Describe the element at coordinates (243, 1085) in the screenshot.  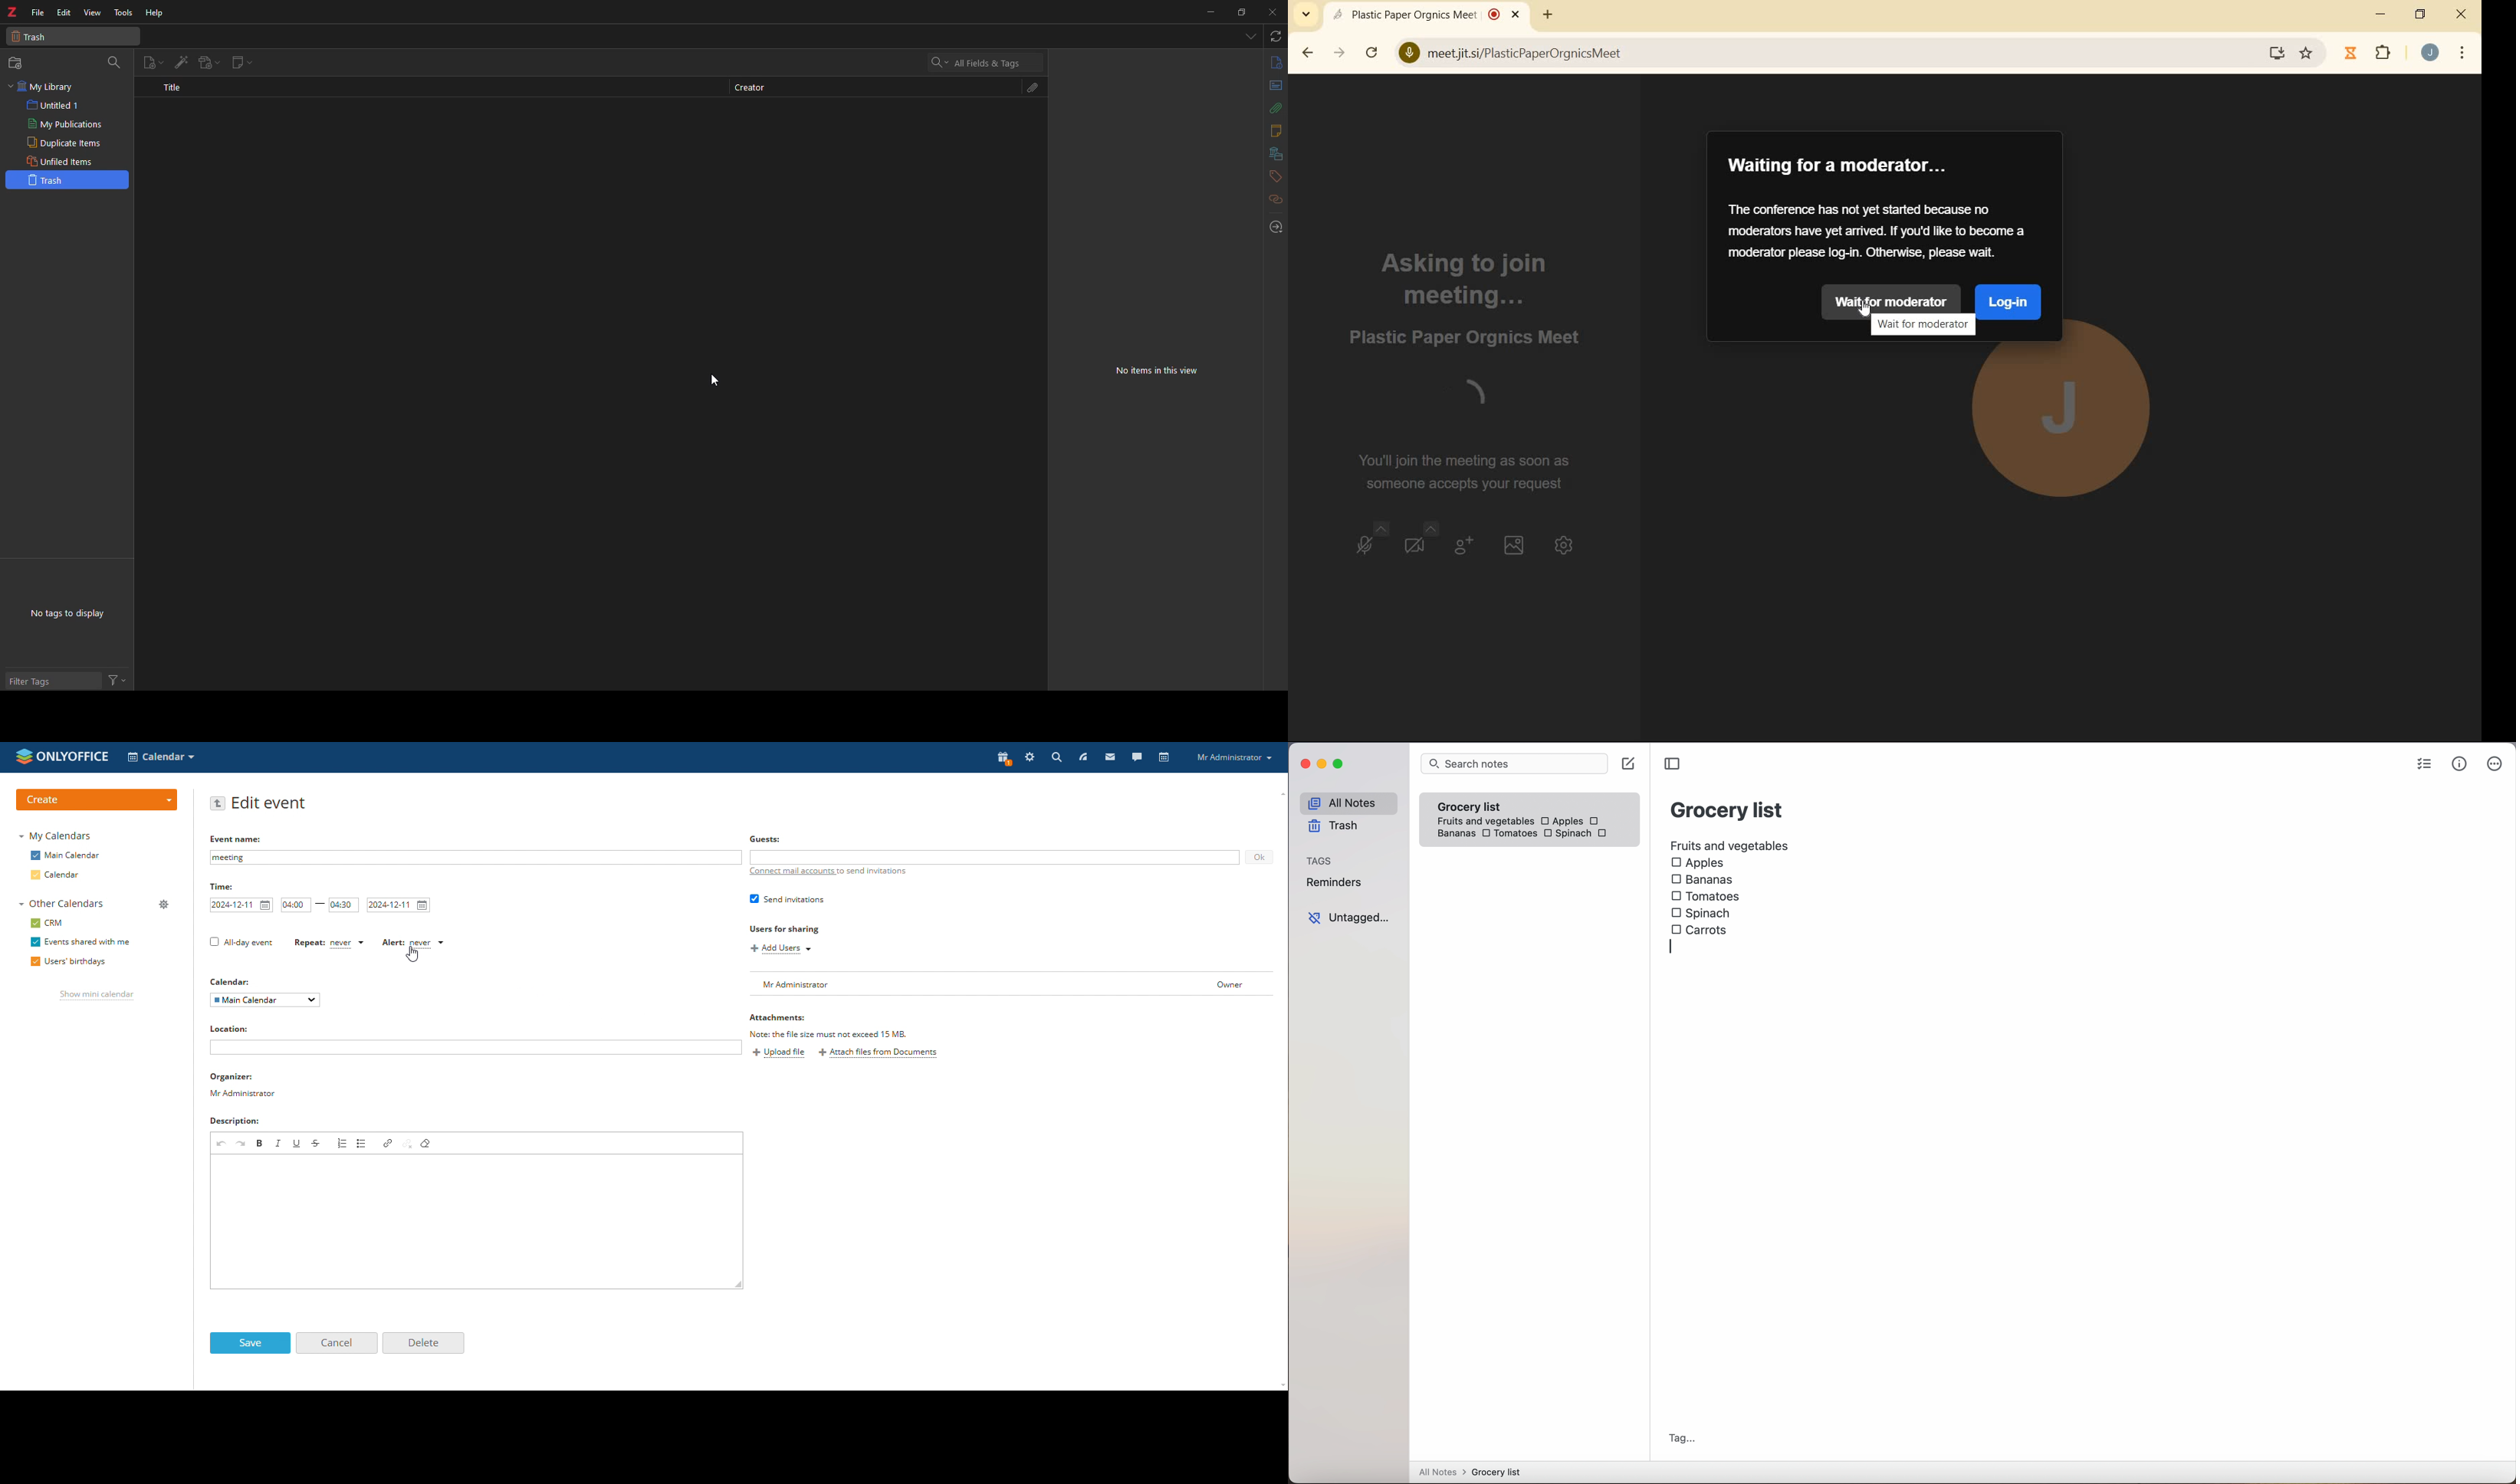
I see `organizer` at that location.